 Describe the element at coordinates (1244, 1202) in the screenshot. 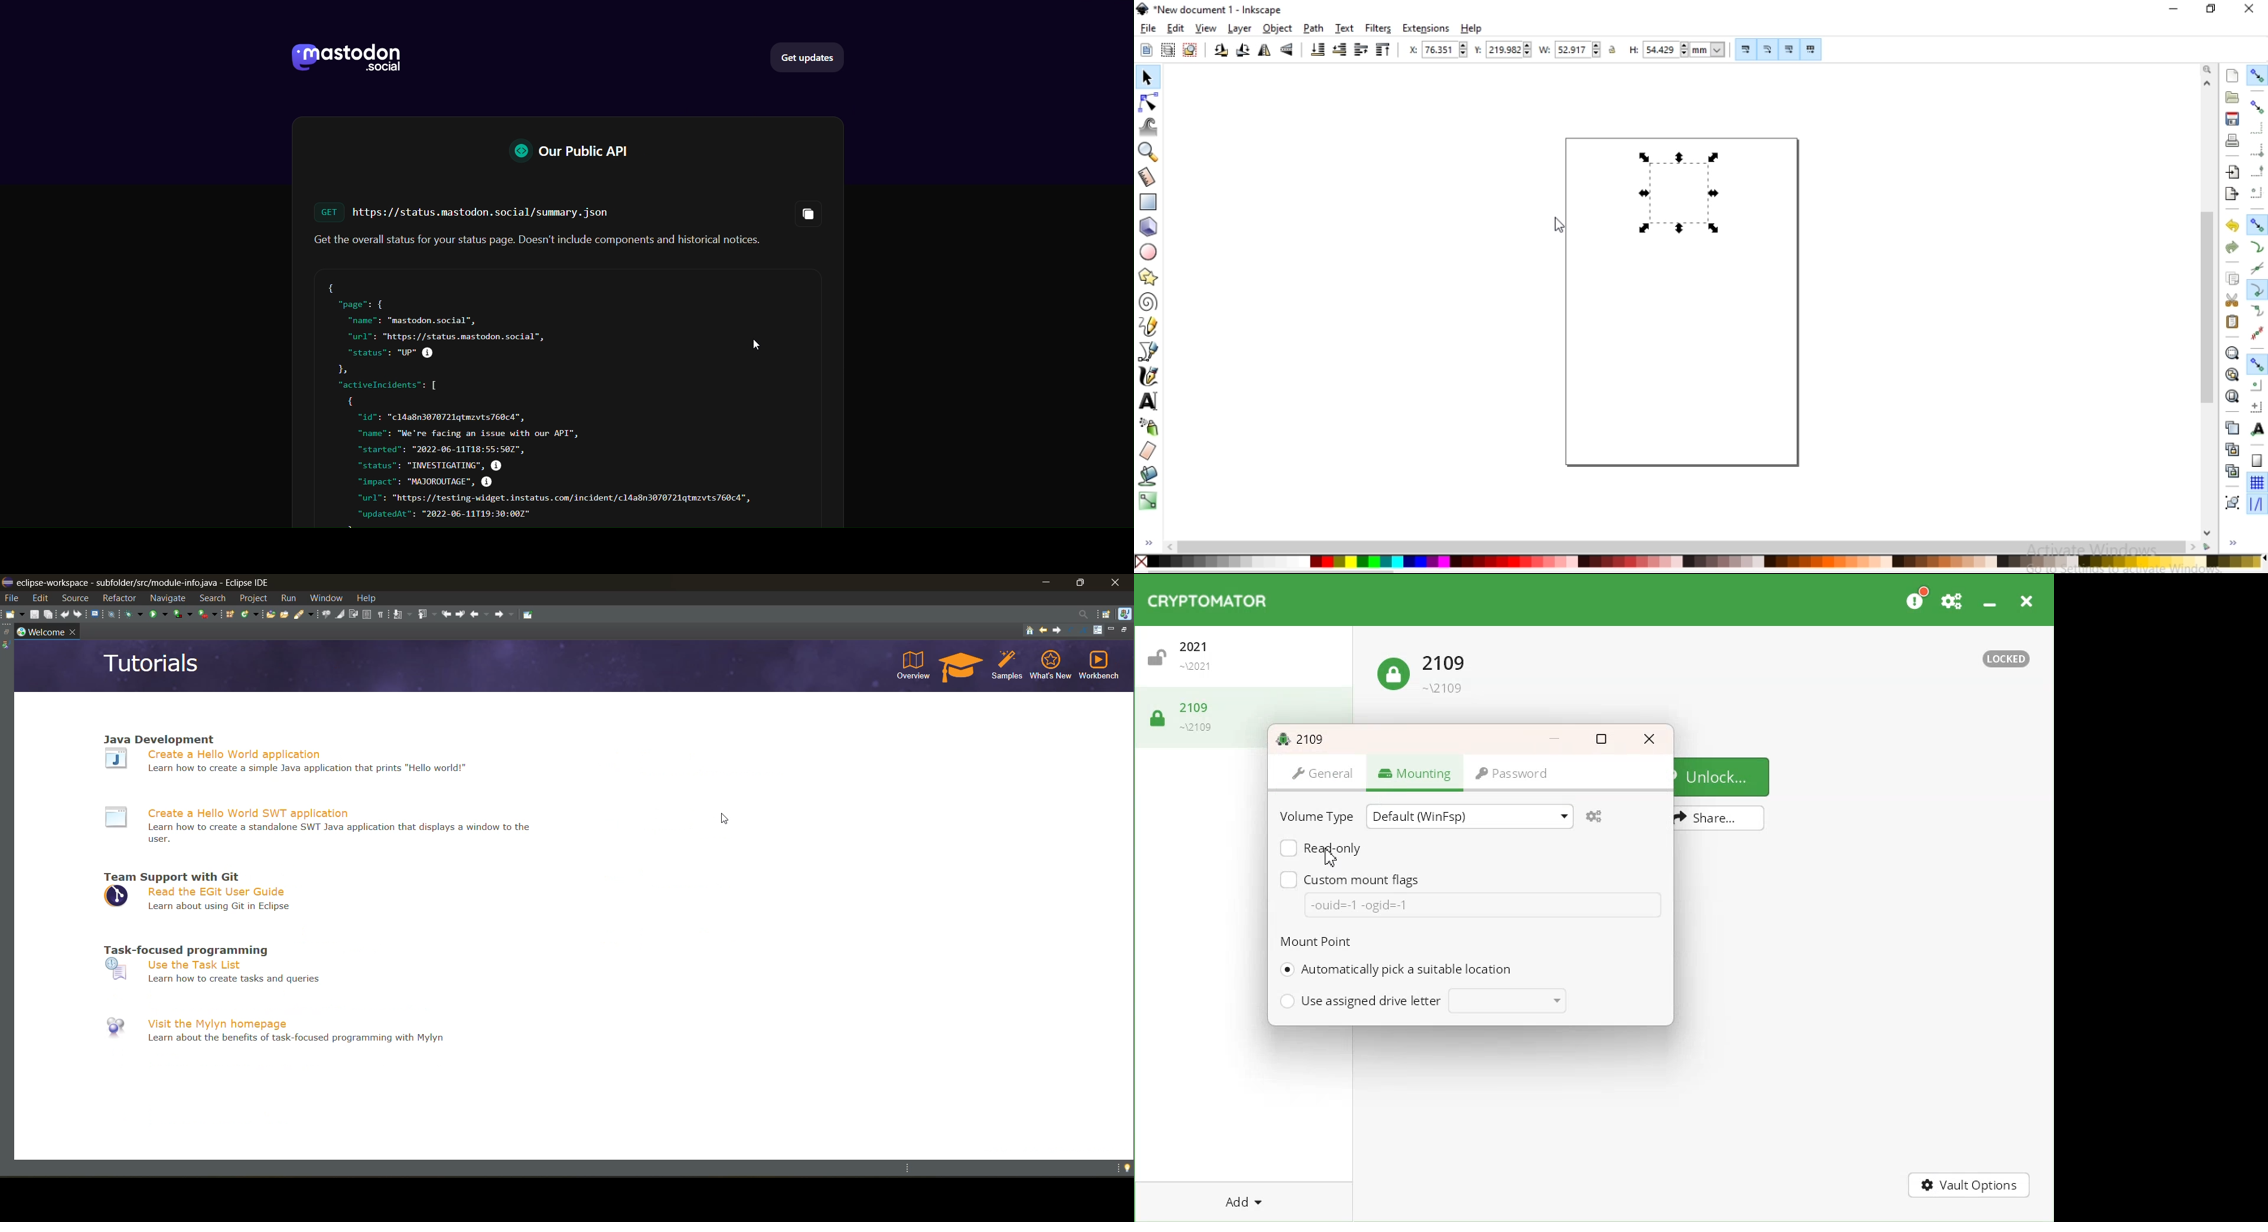

I see `Add` at that location.